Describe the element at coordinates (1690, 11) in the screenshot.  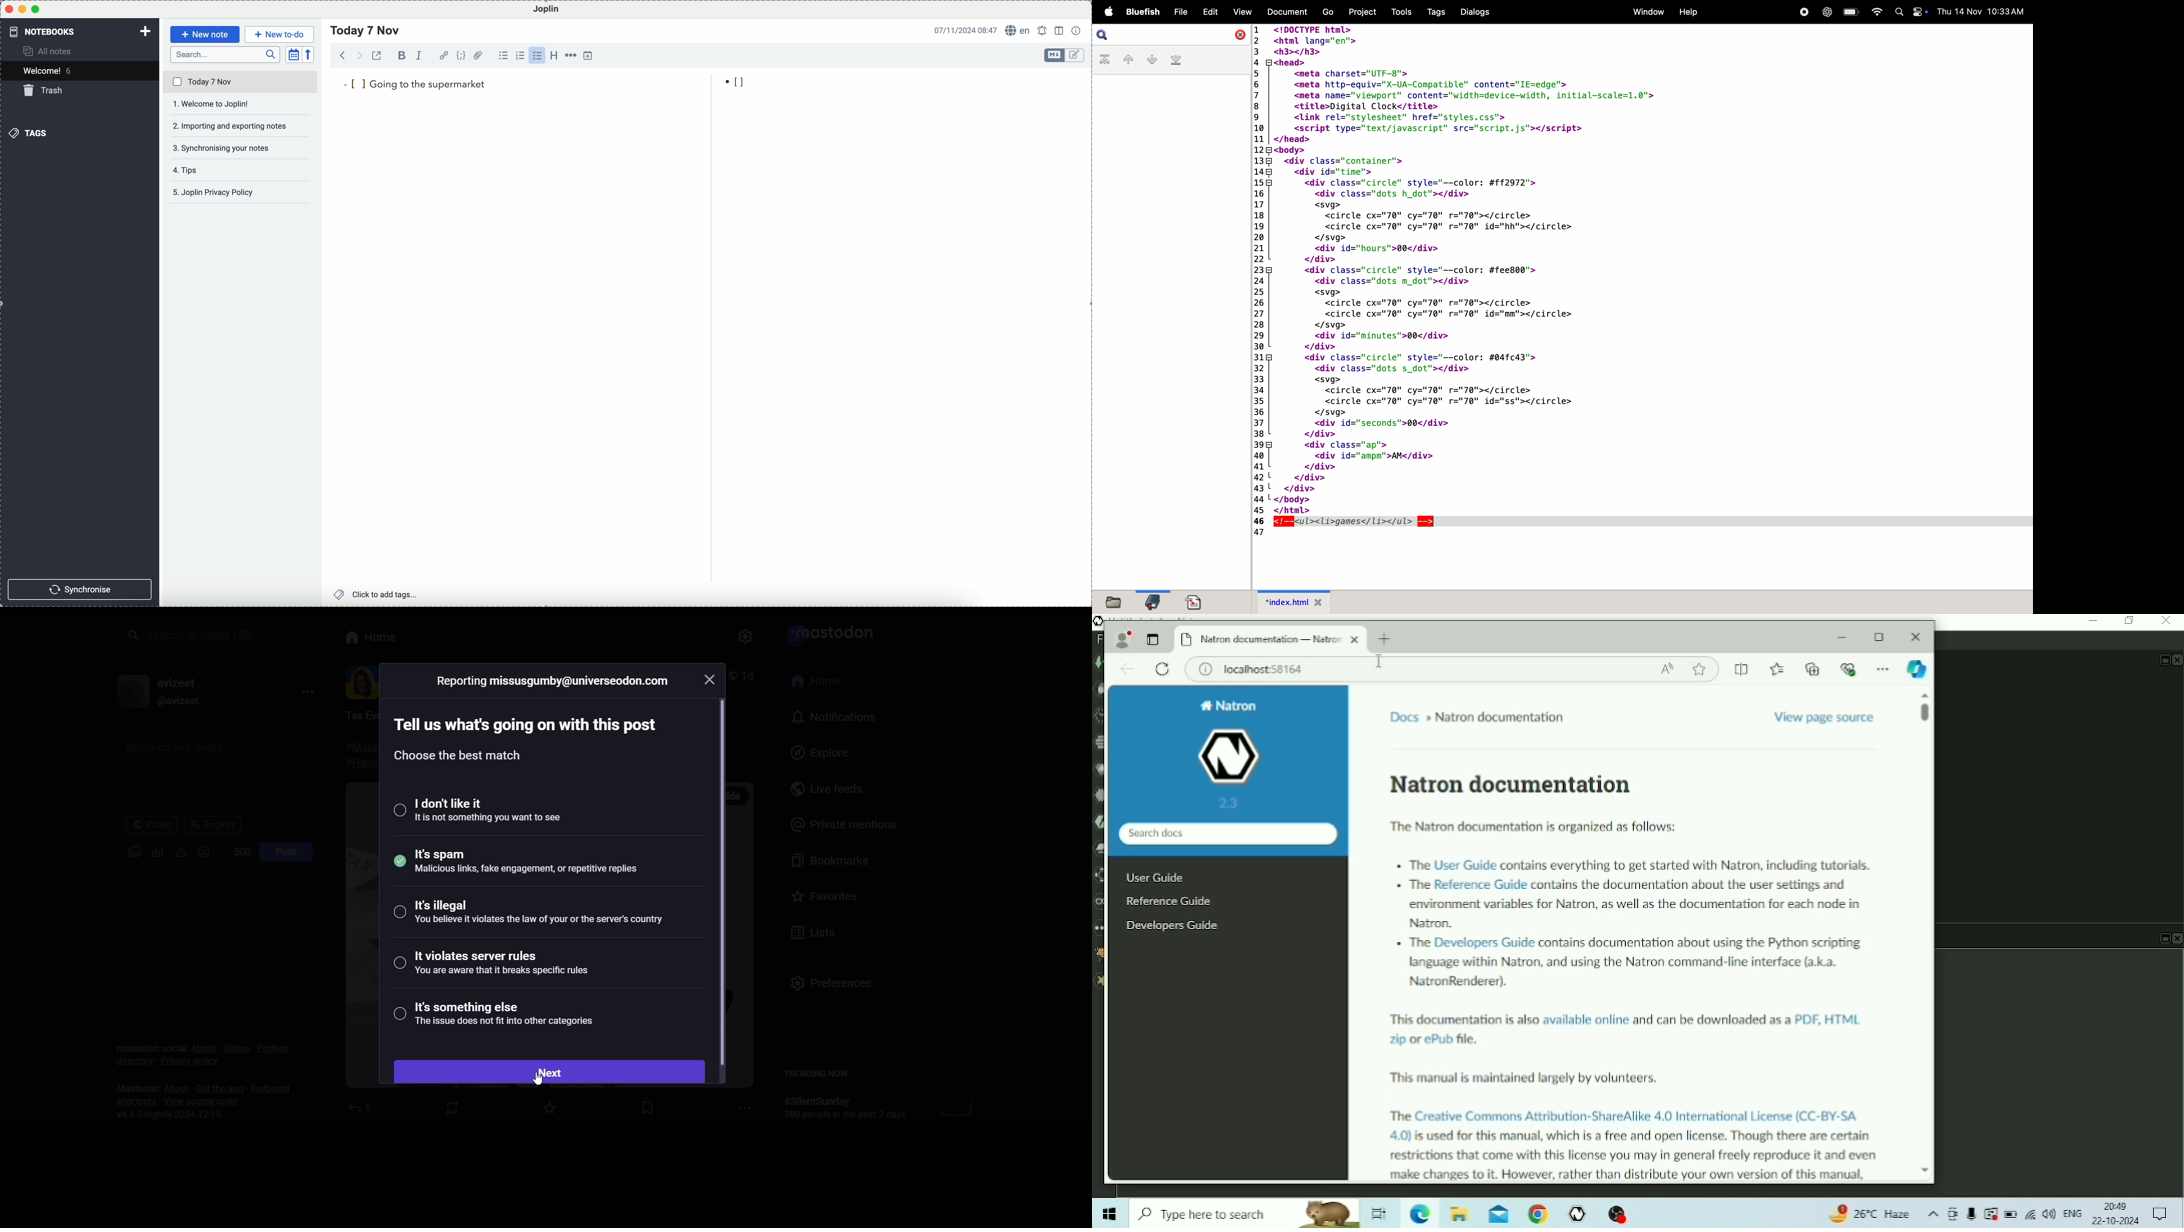
I see `help` at that location.